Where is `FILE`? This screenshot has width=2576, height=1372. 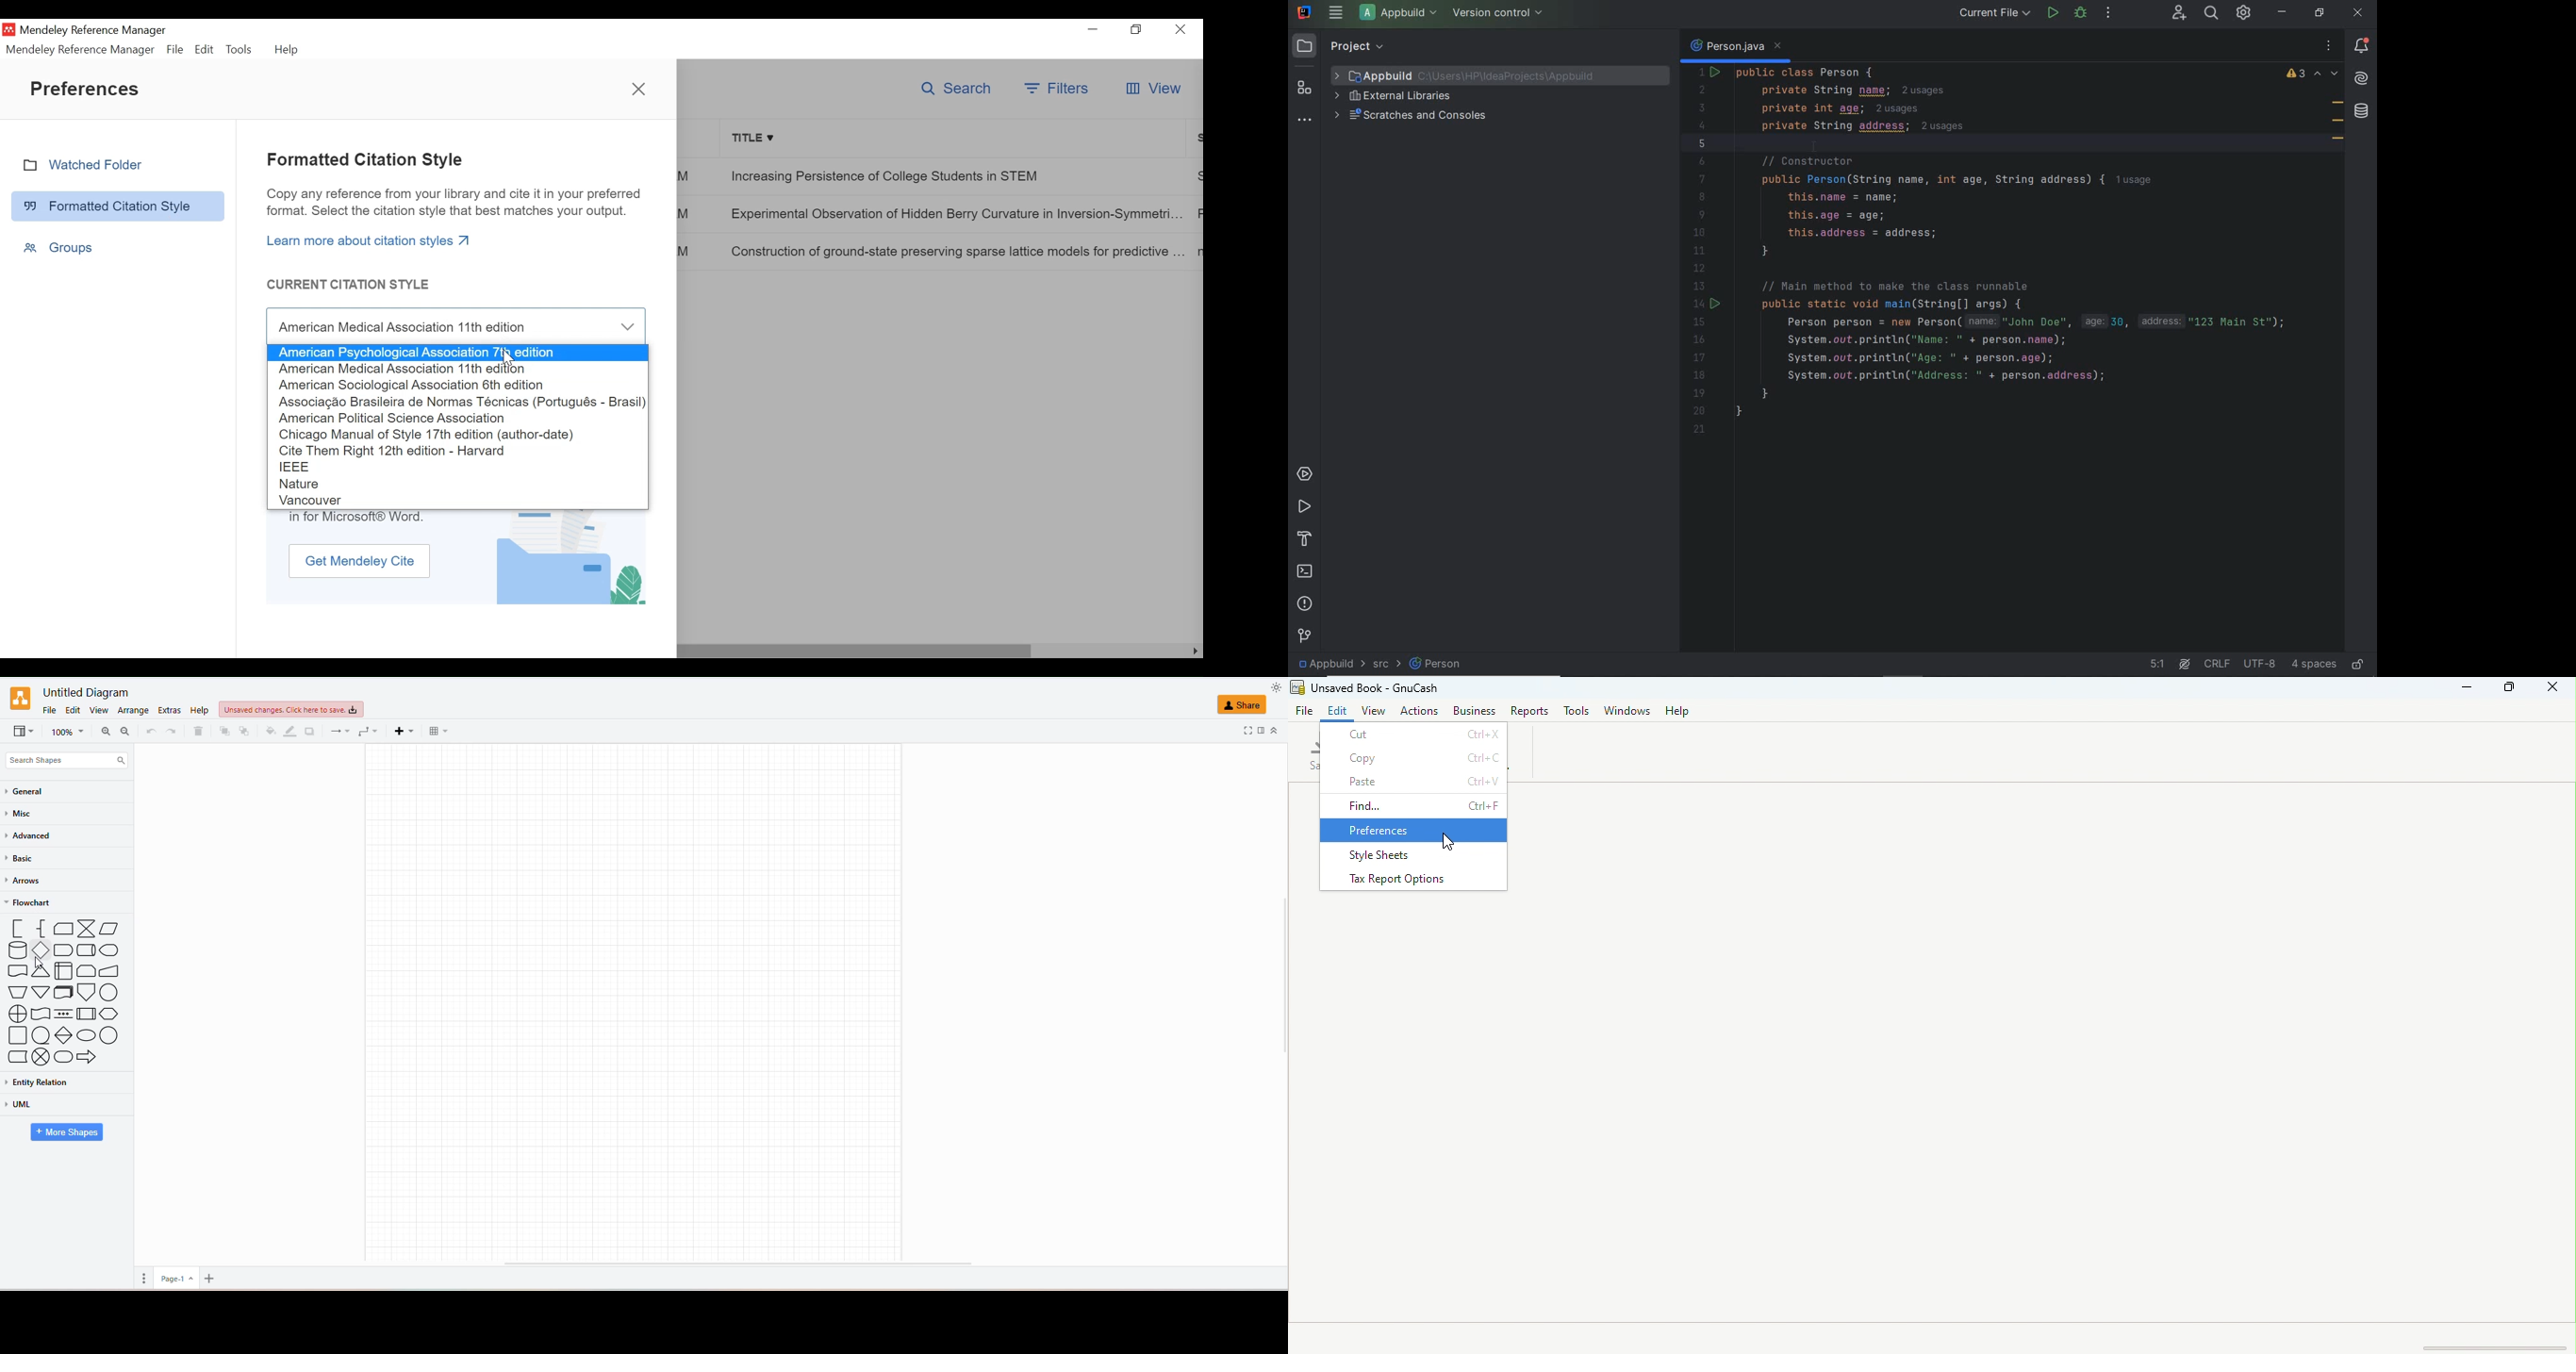 FILE is located at coordinates (48, 709).